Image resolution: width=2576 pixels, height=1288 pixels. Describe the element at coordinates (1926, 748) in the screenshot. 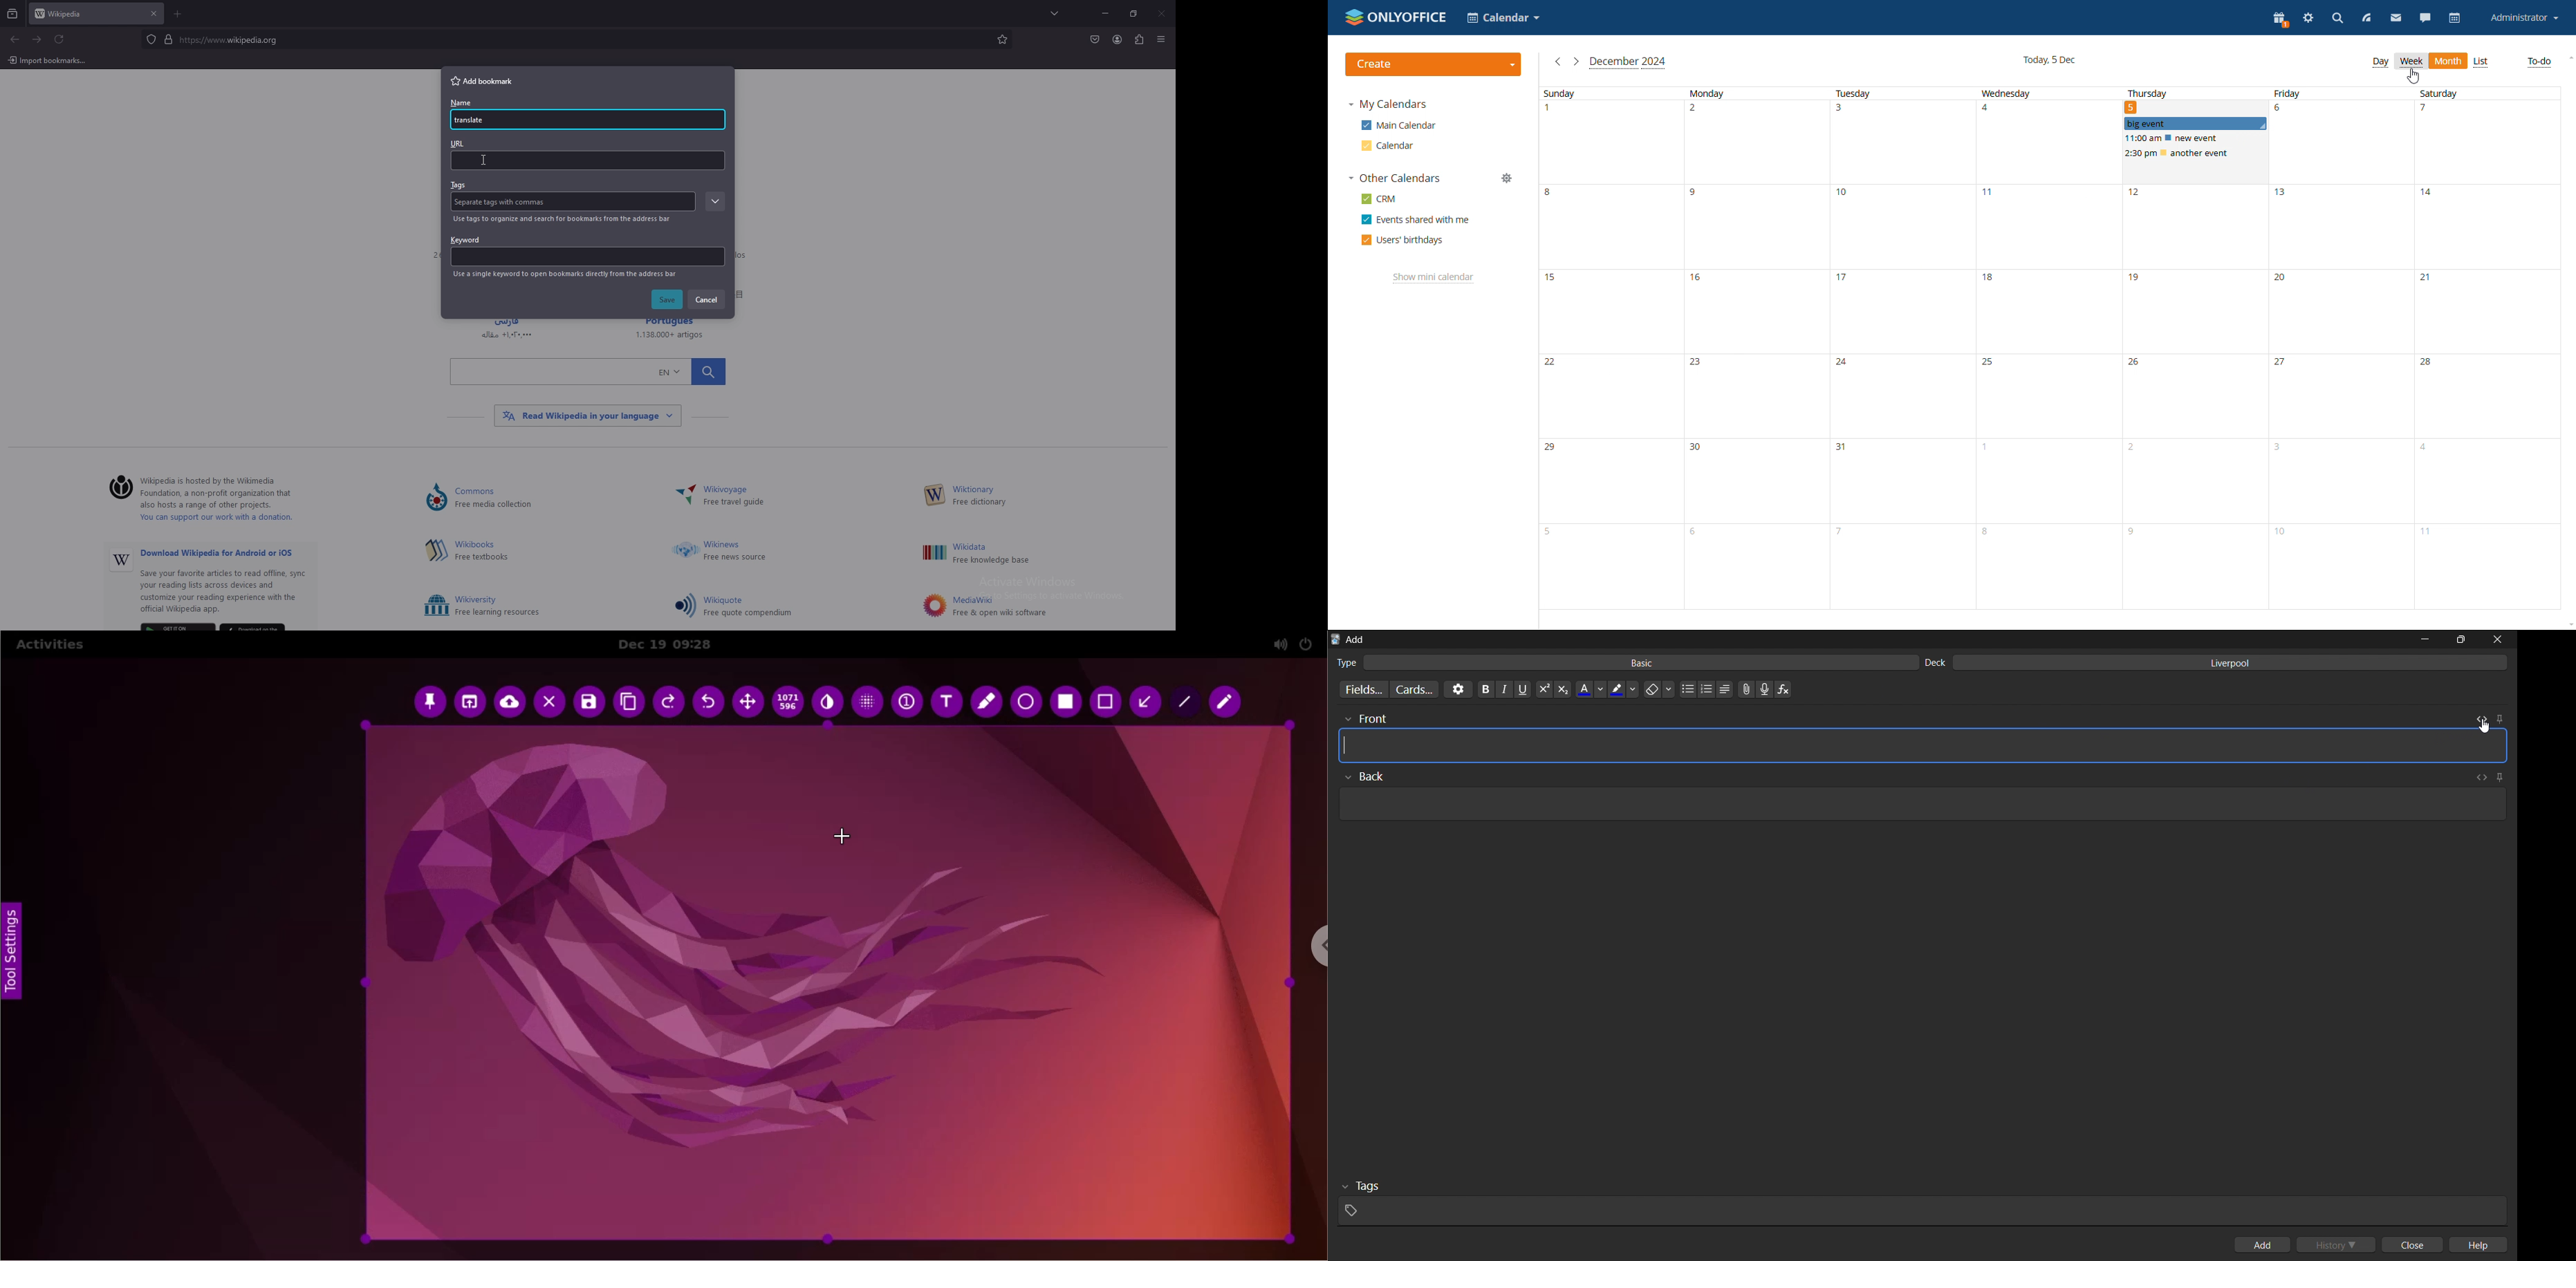

I see `card front input field` at that location.